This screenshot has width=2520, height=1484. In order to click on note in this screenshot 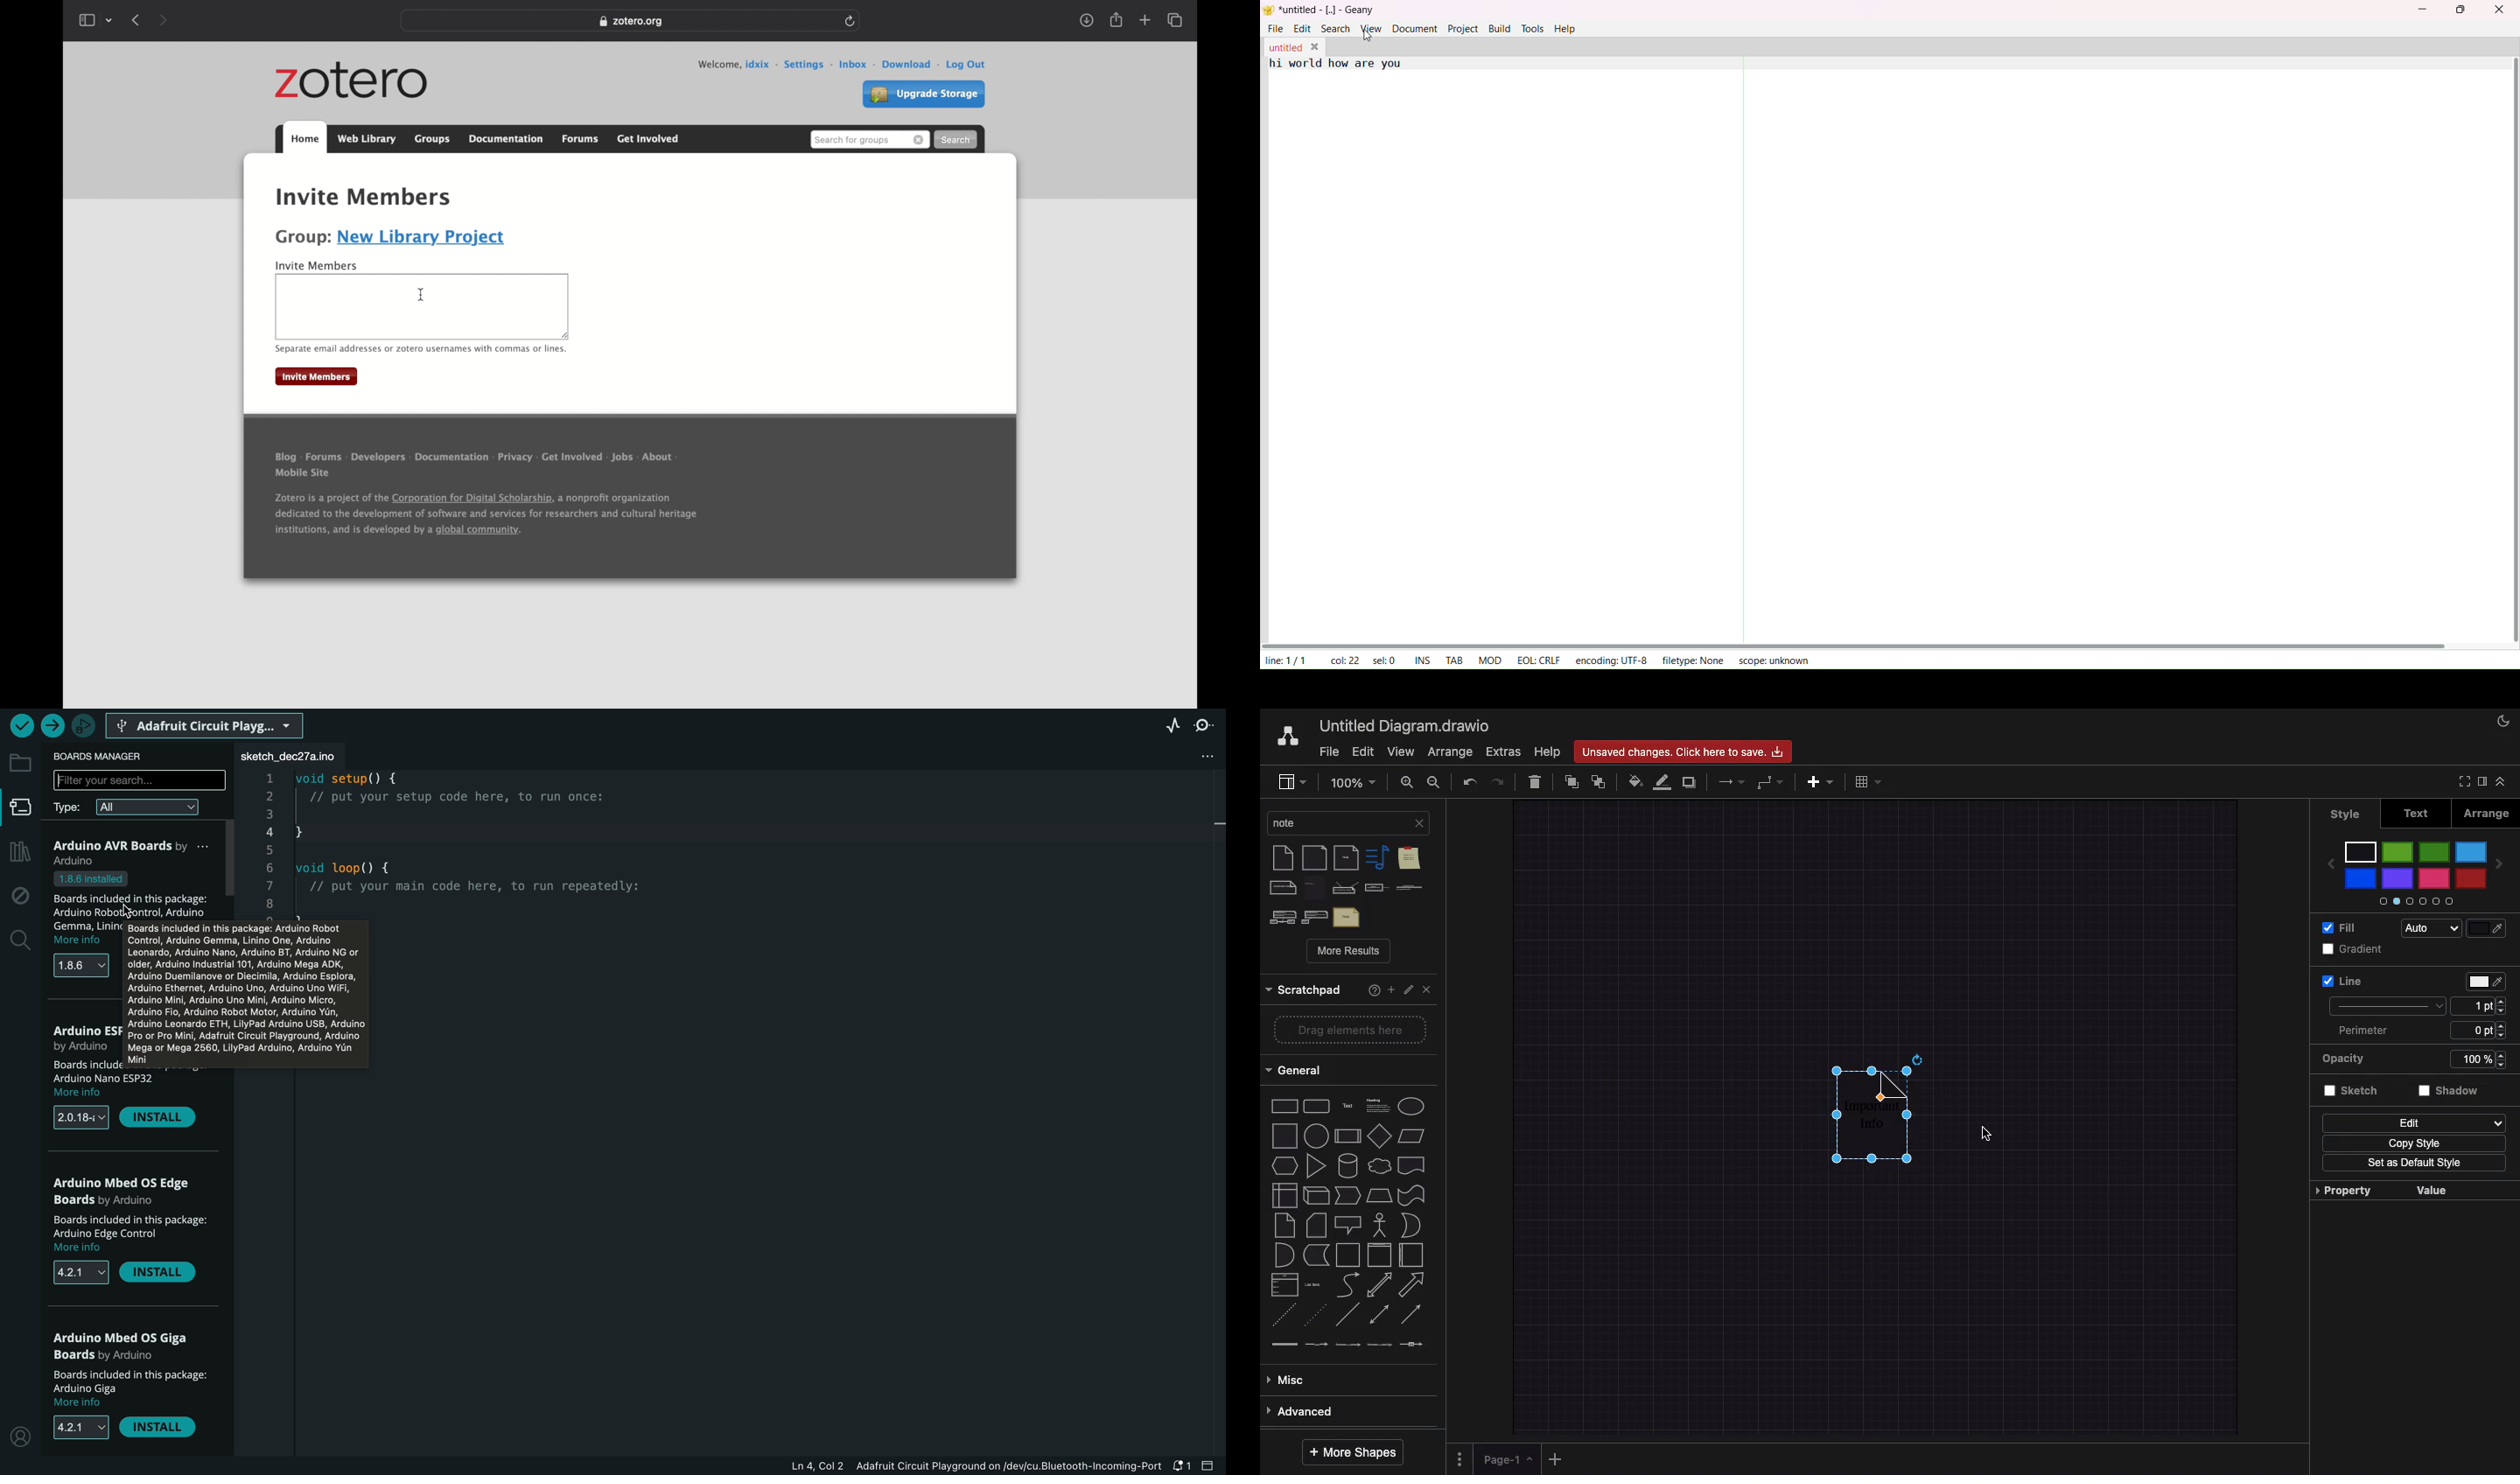, I will do `click(1316, 888)`.